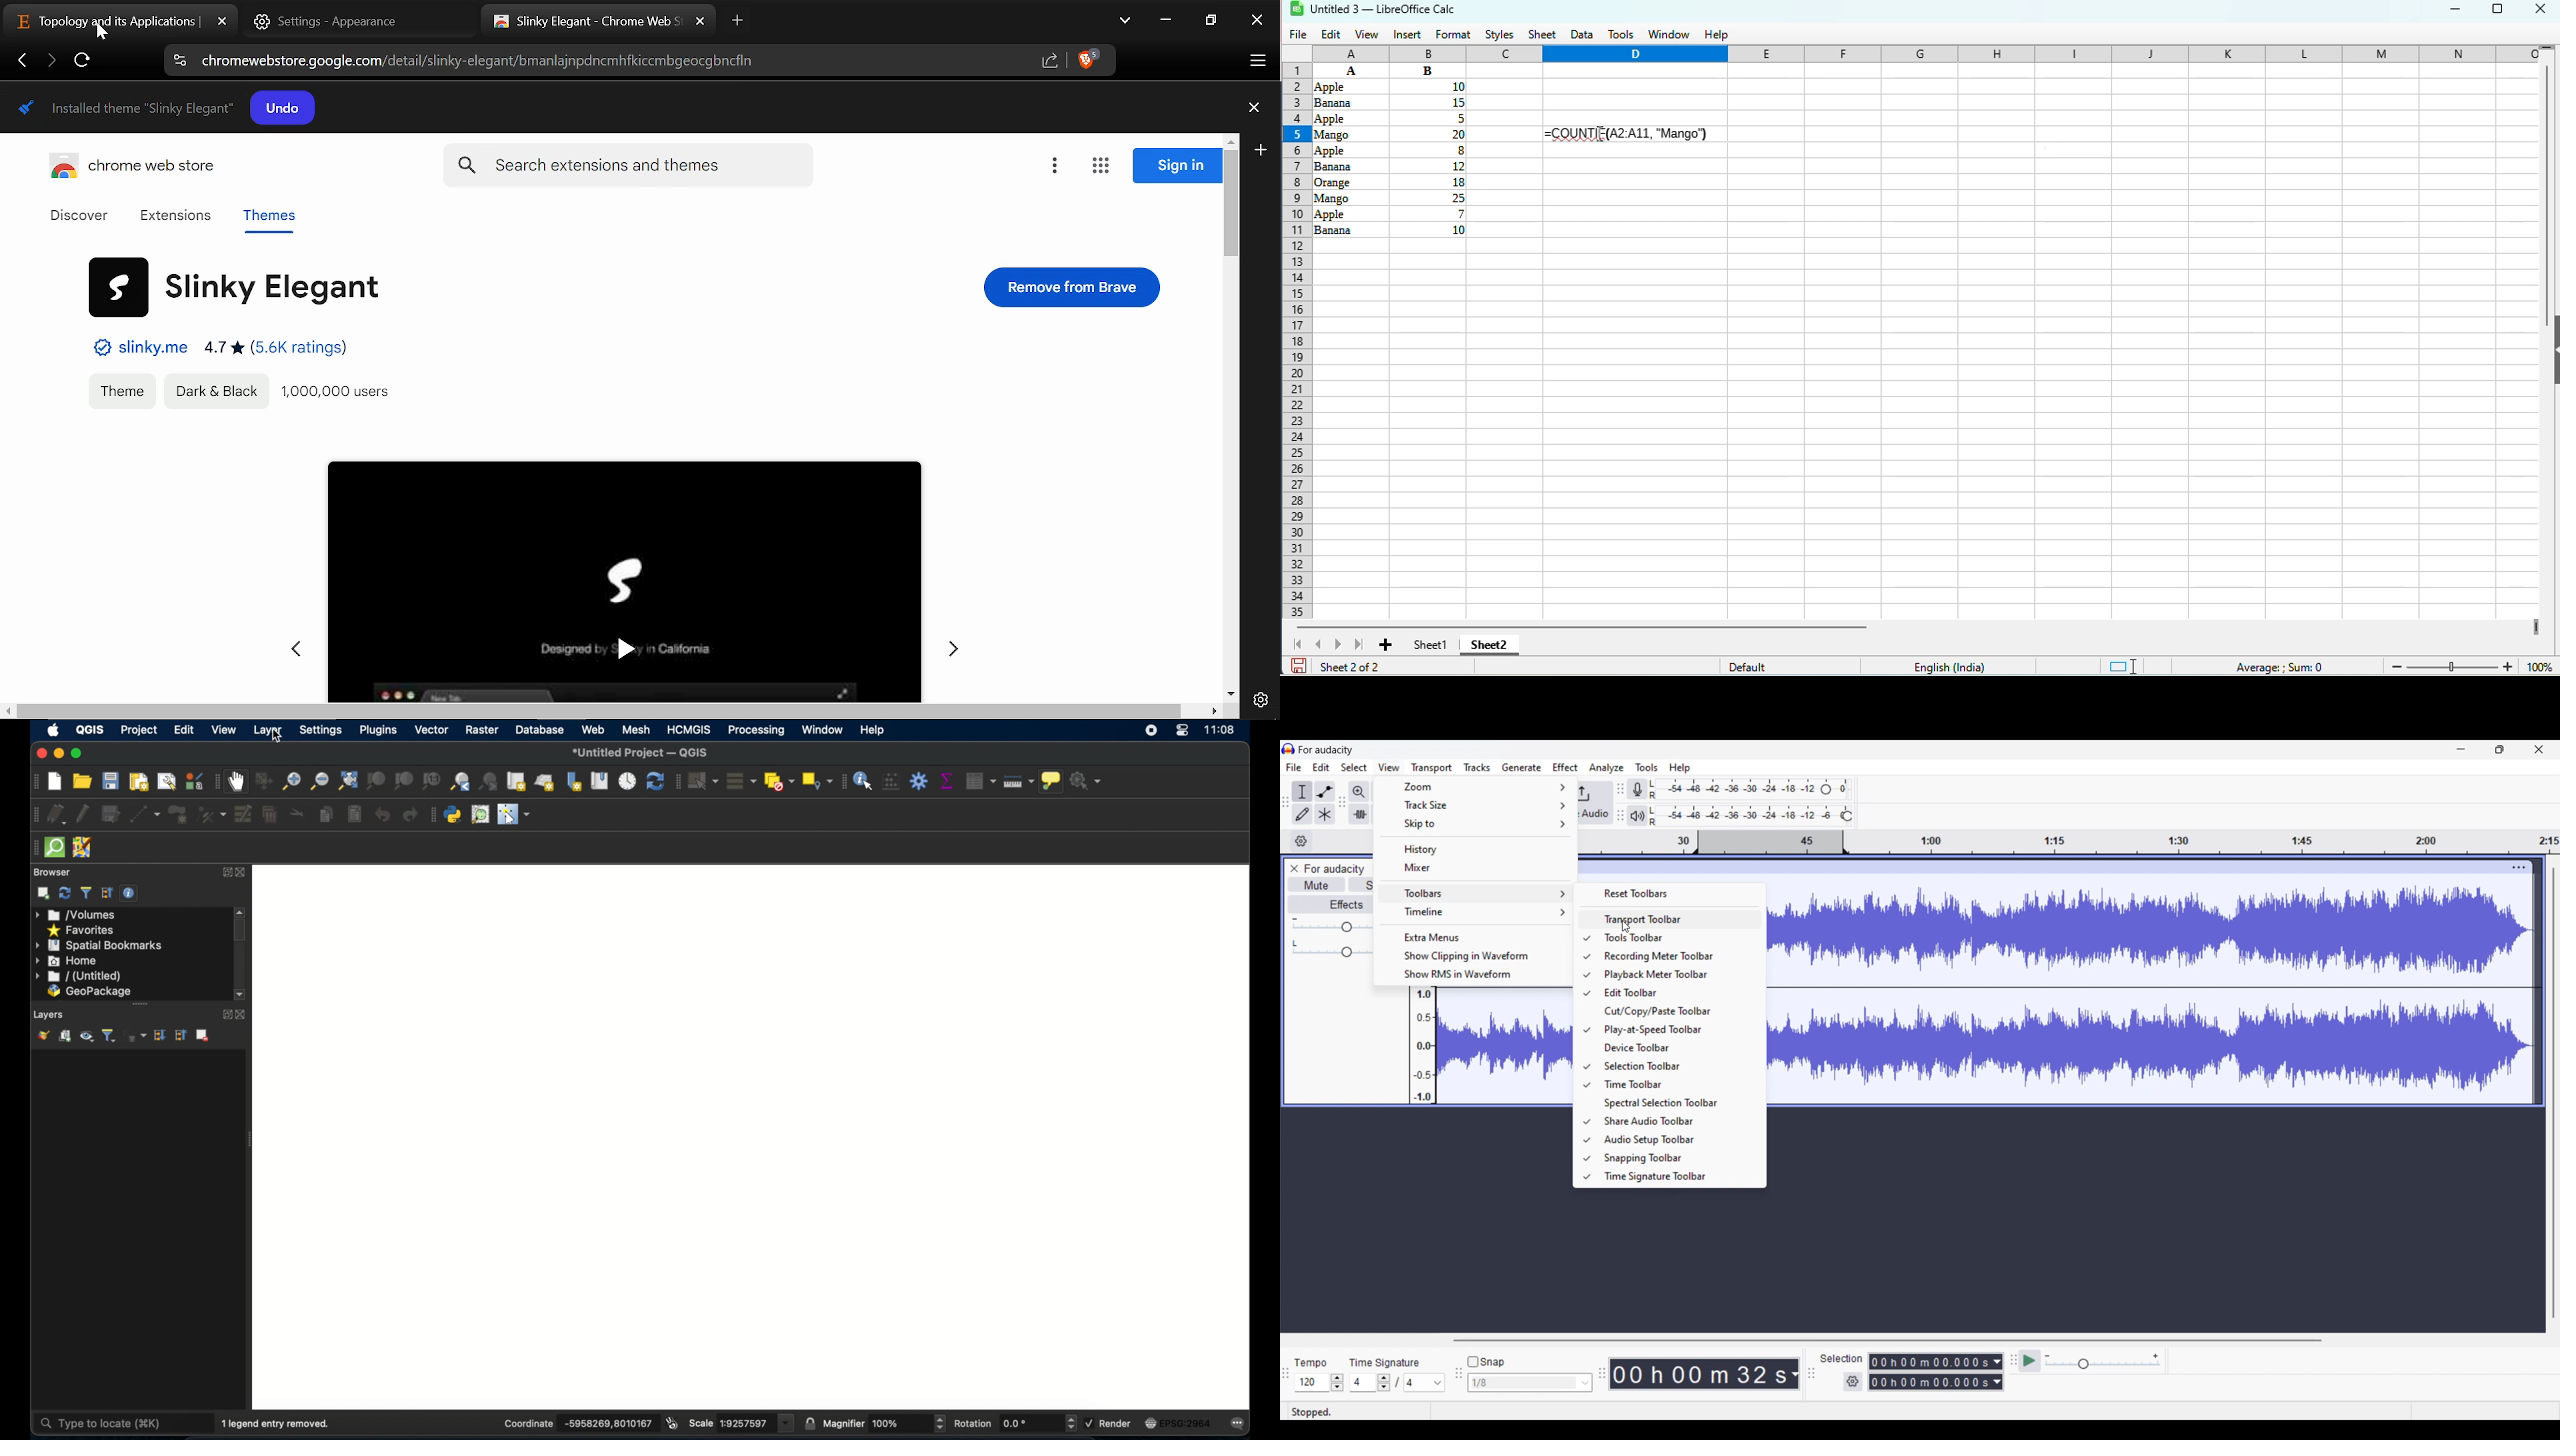  Describe the element at coordinates (177, 815) in the screenshot. I see `add polygon feature` at that location.